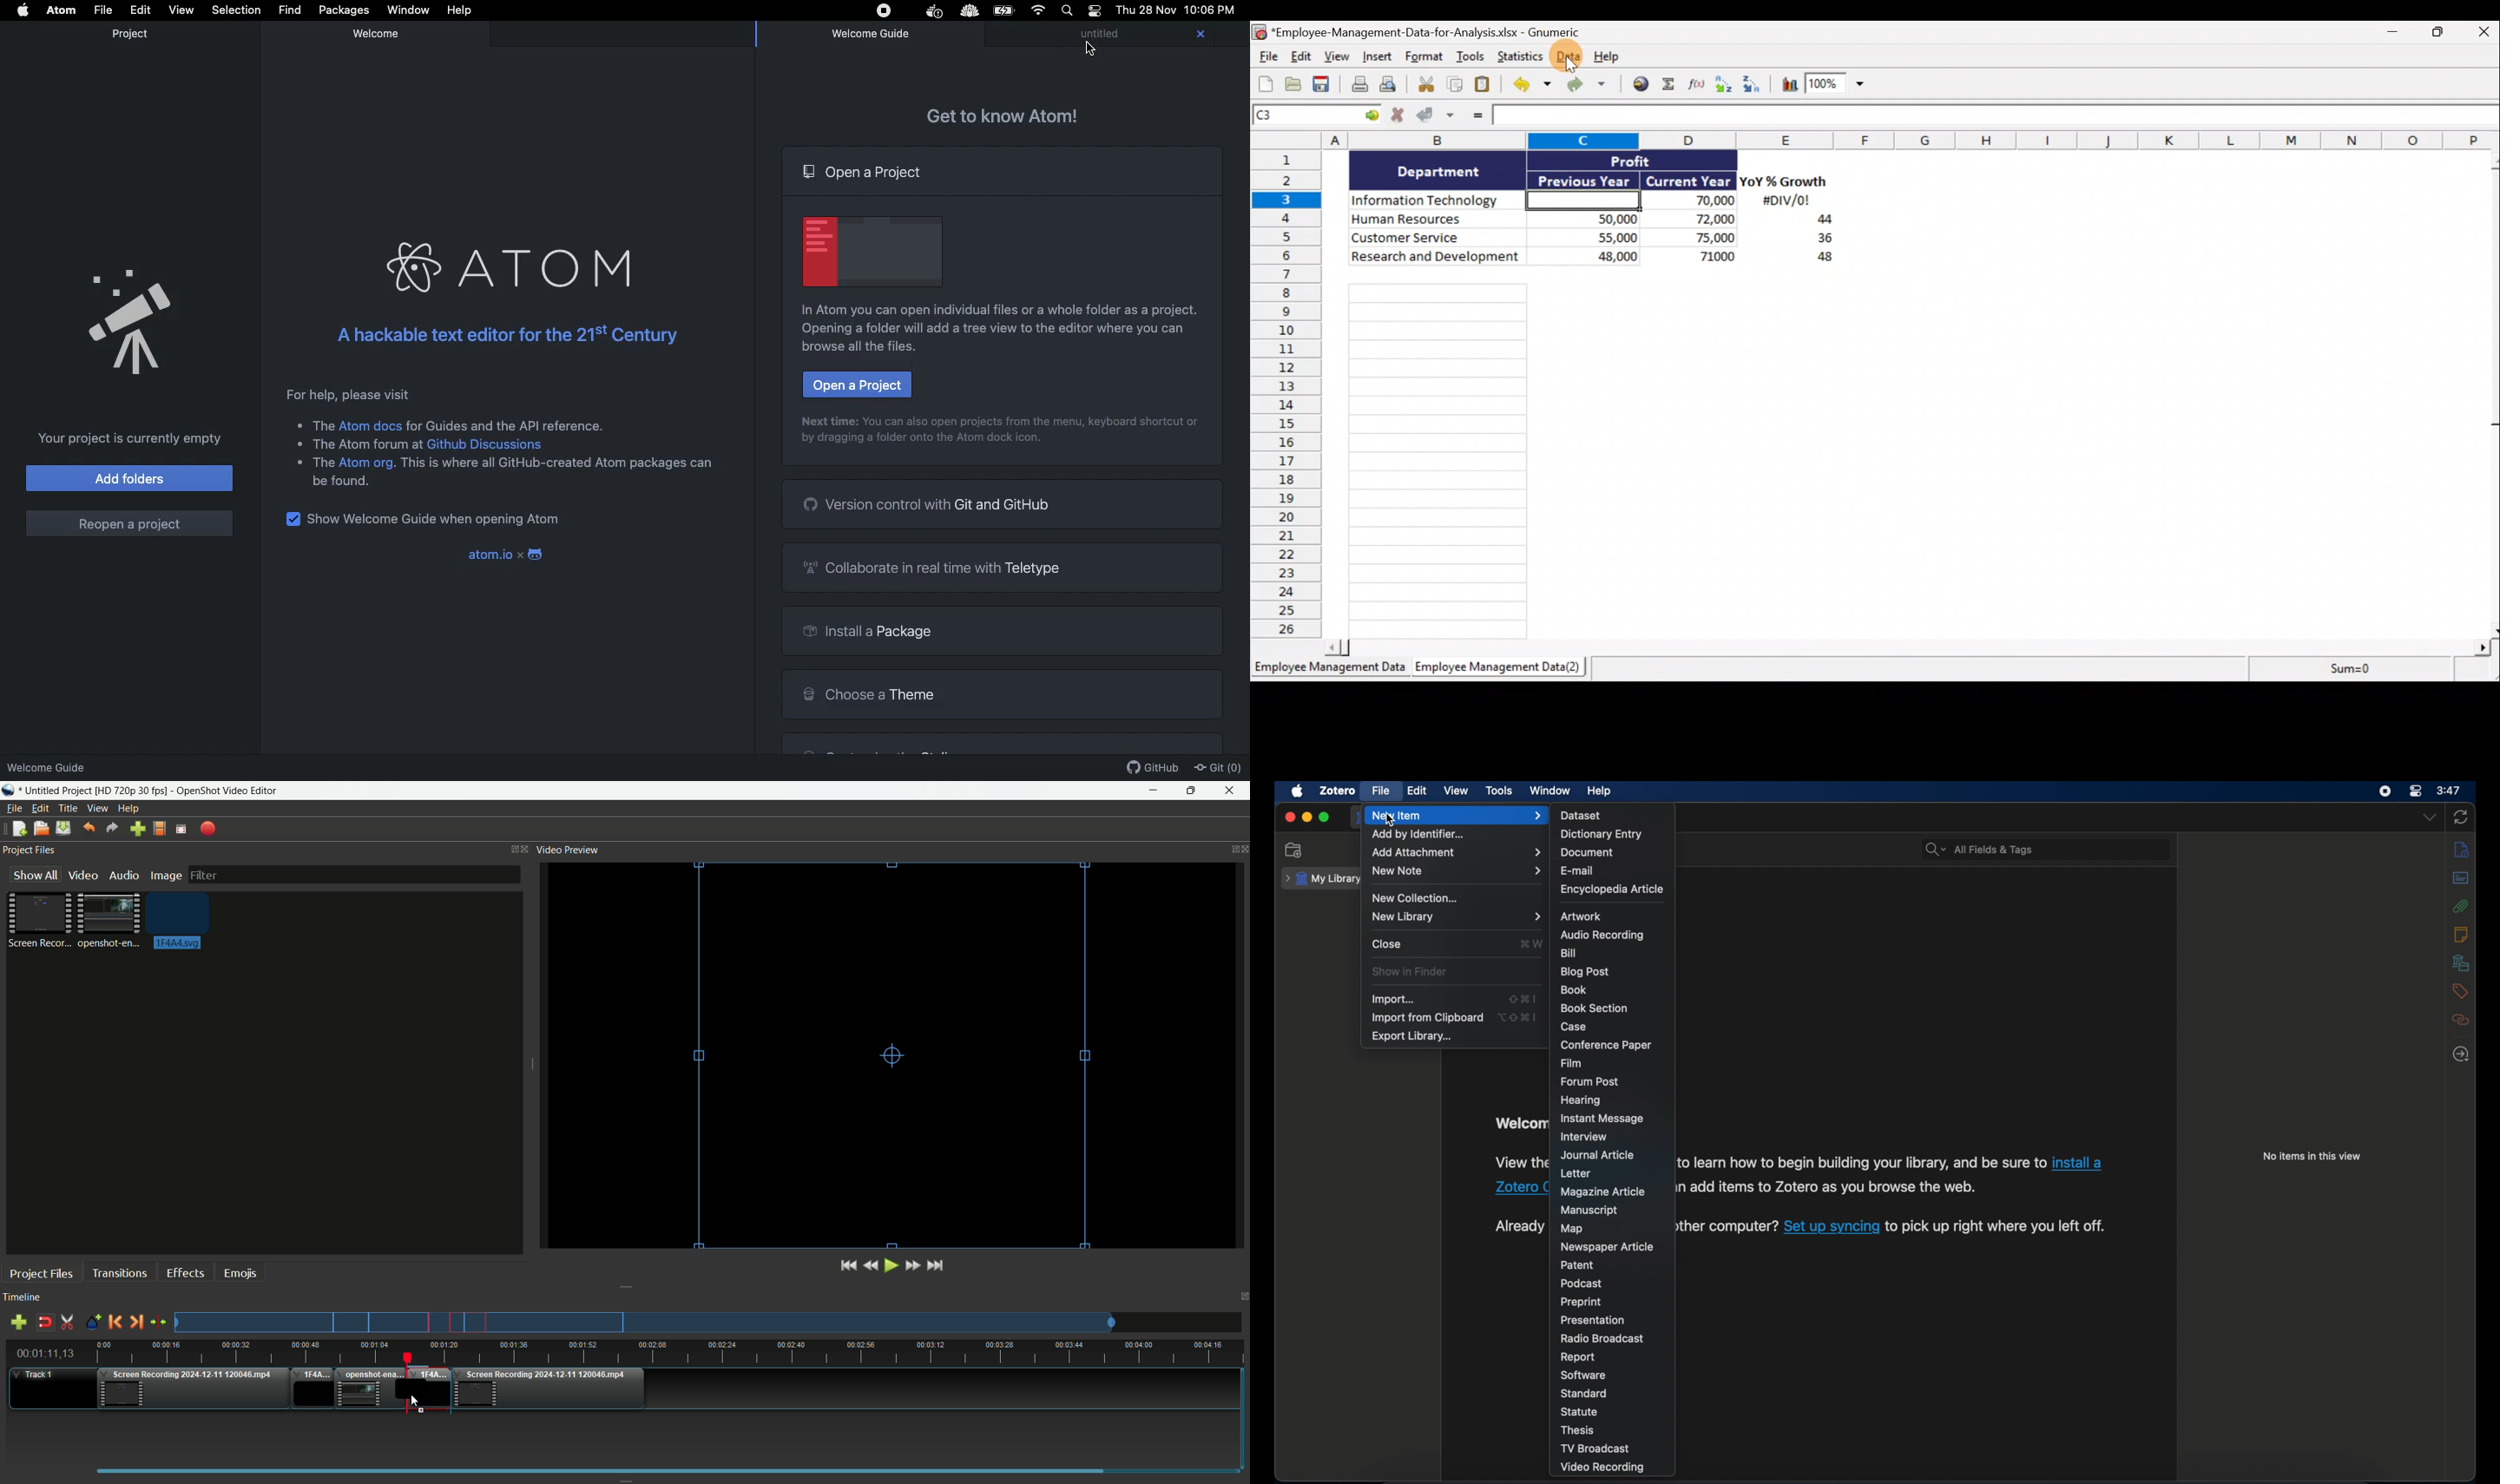  What do you see at coordinates (23, 12) in the screenshot?
I see `Apple logo` at bounding box center [23, 12].